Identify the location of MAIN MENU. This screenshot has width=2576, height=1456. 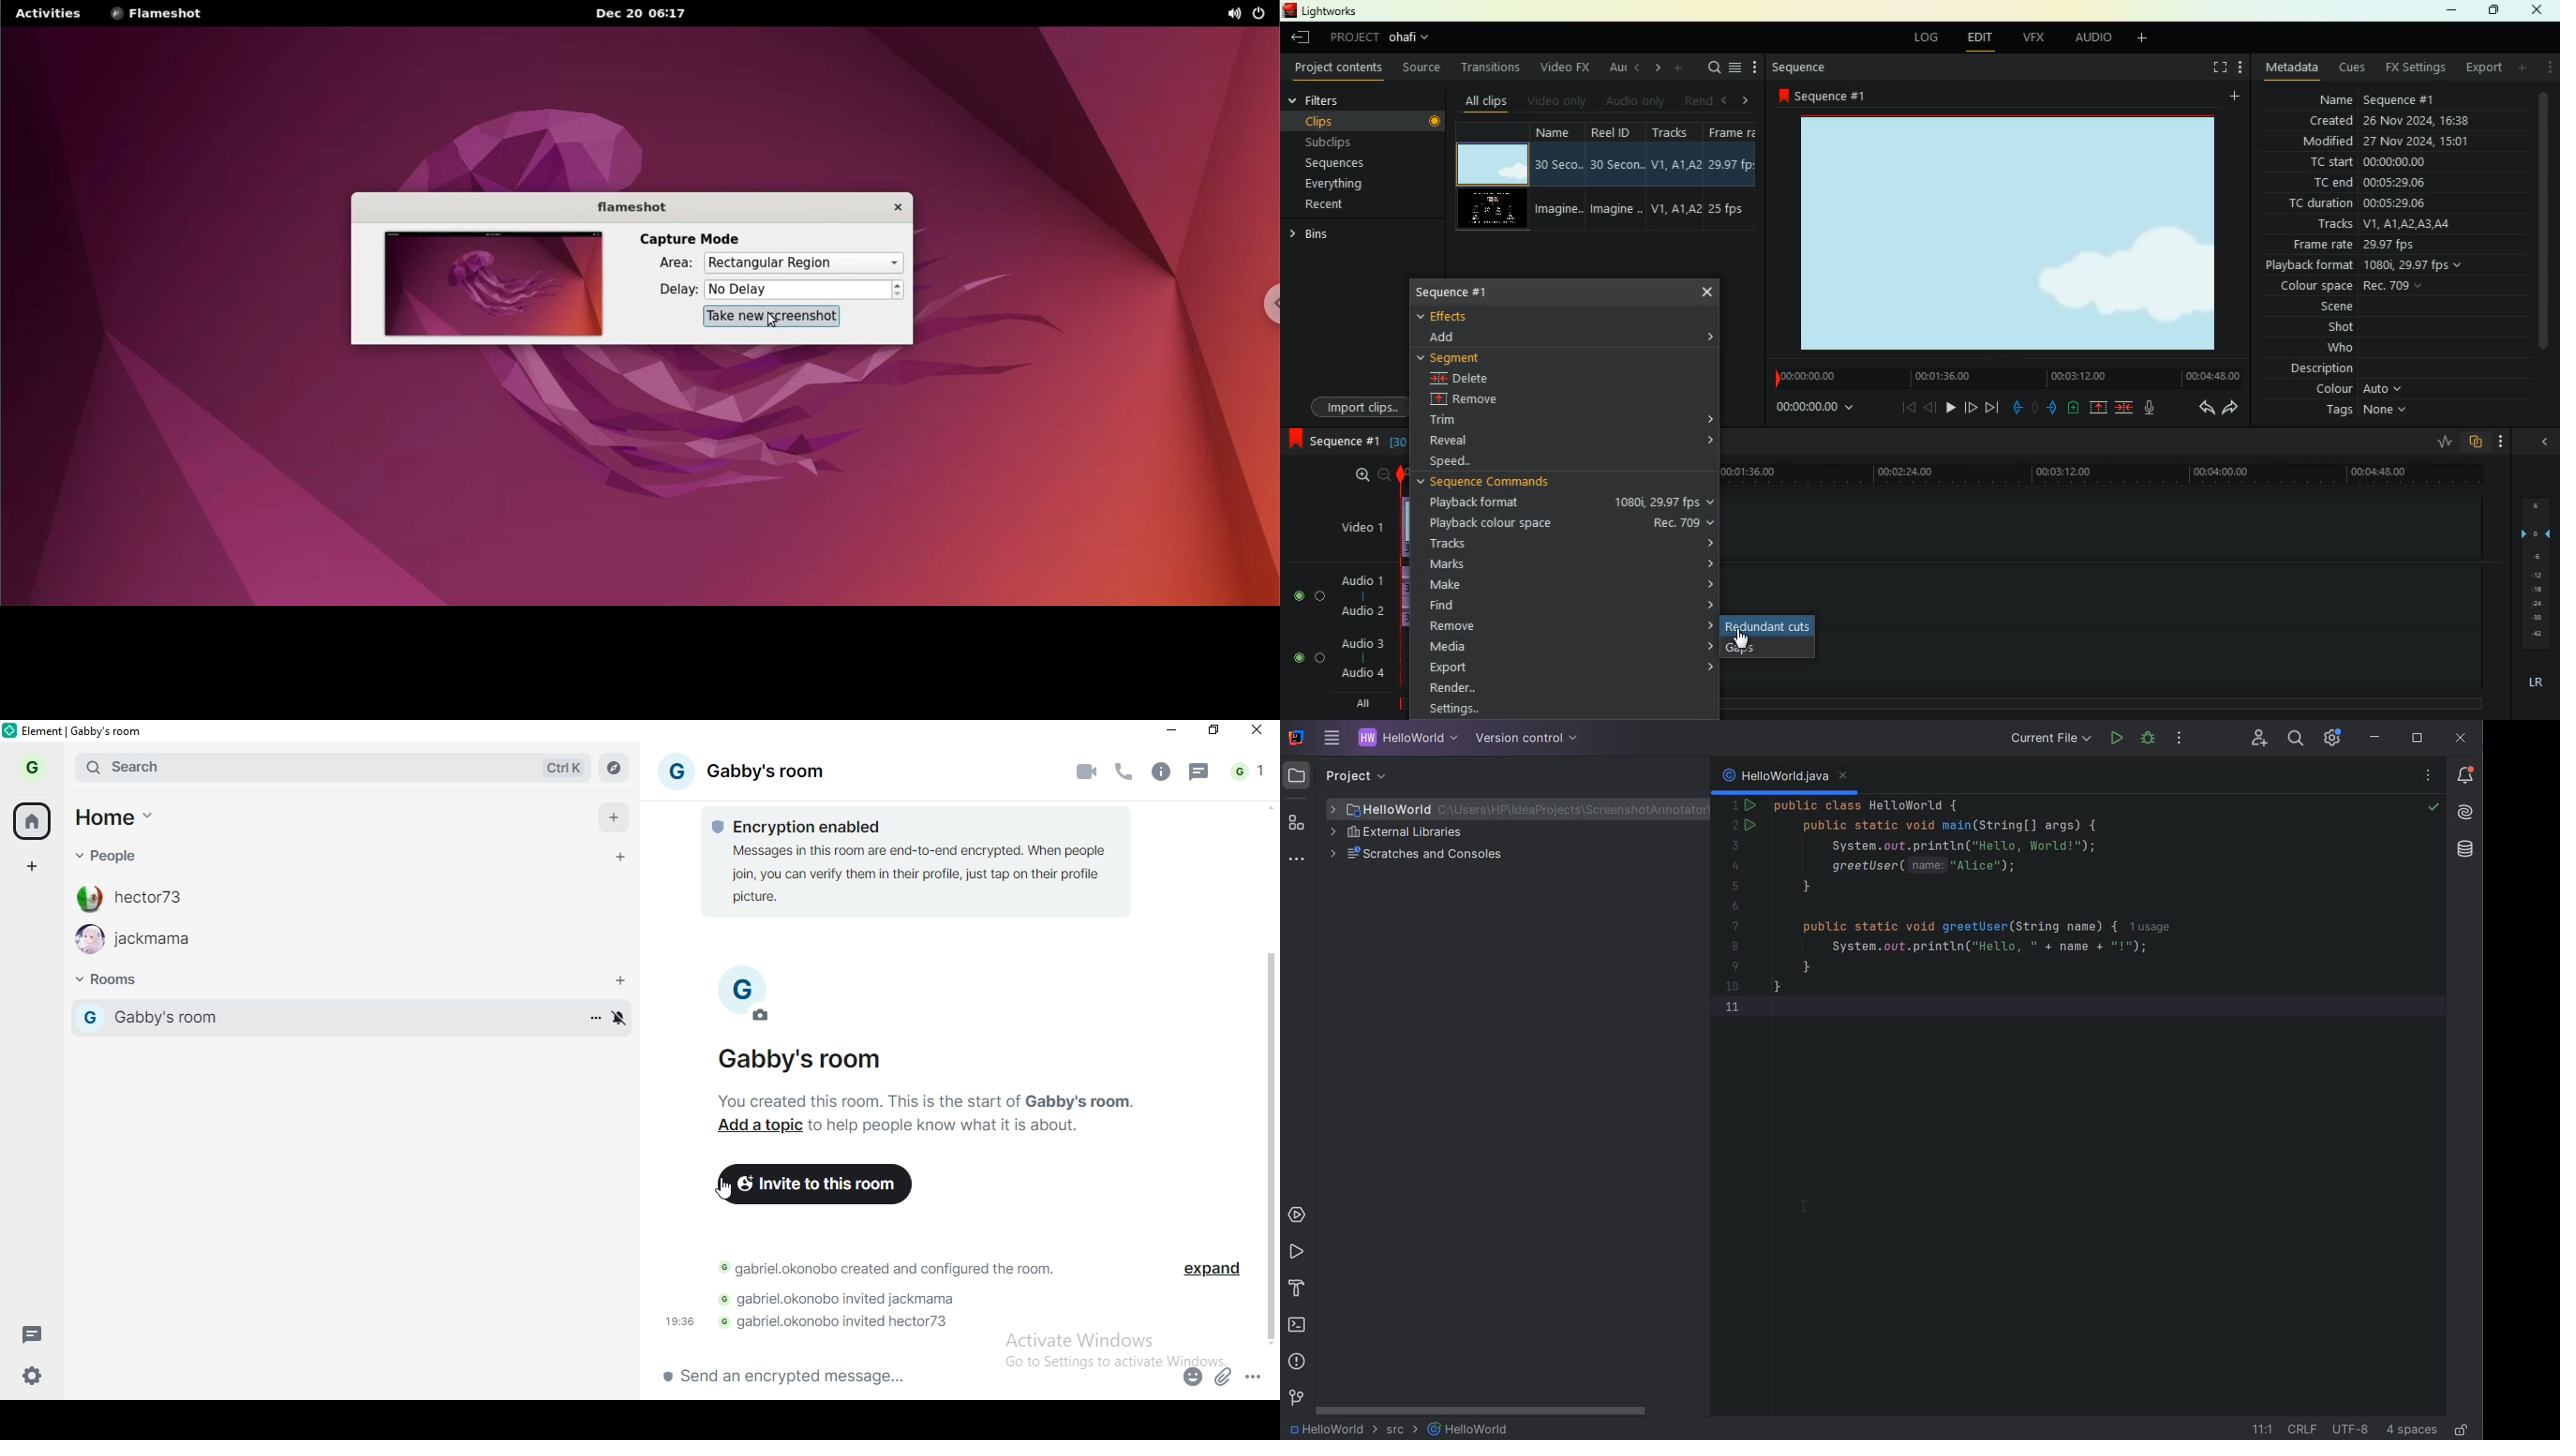
(1328, 739).